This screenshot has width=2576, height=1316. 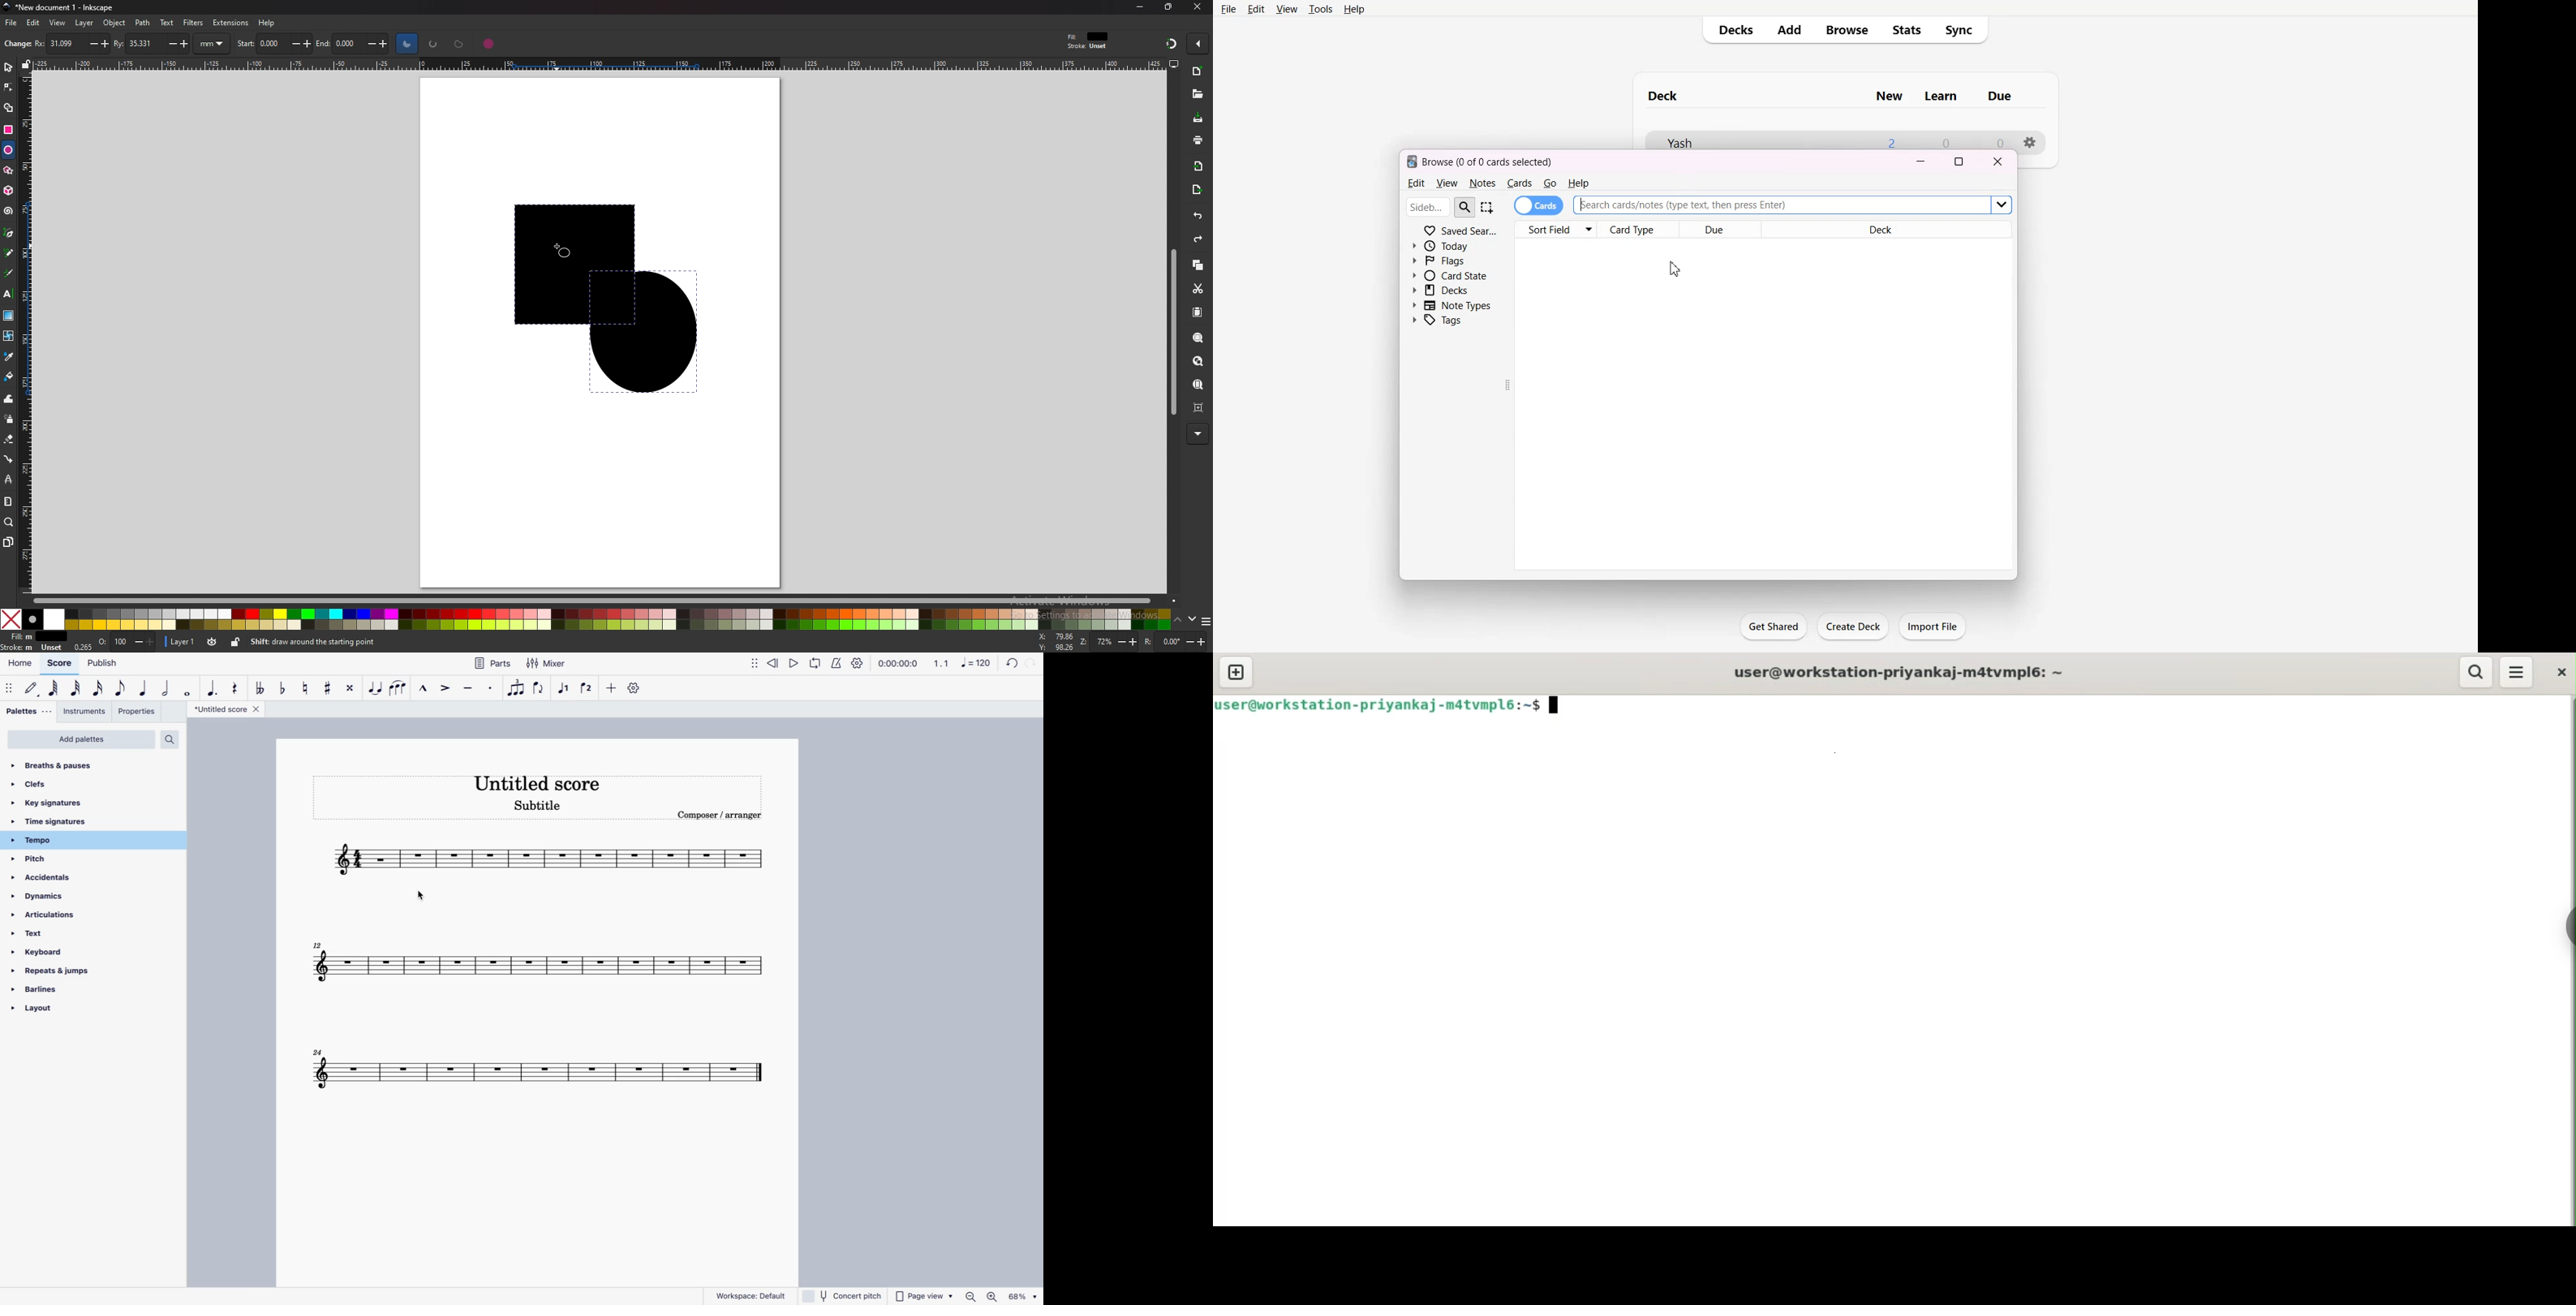 What do you see at coordinates (1890, 139) in the screenshot?
I see `2` at bounding box center [1890, 139].